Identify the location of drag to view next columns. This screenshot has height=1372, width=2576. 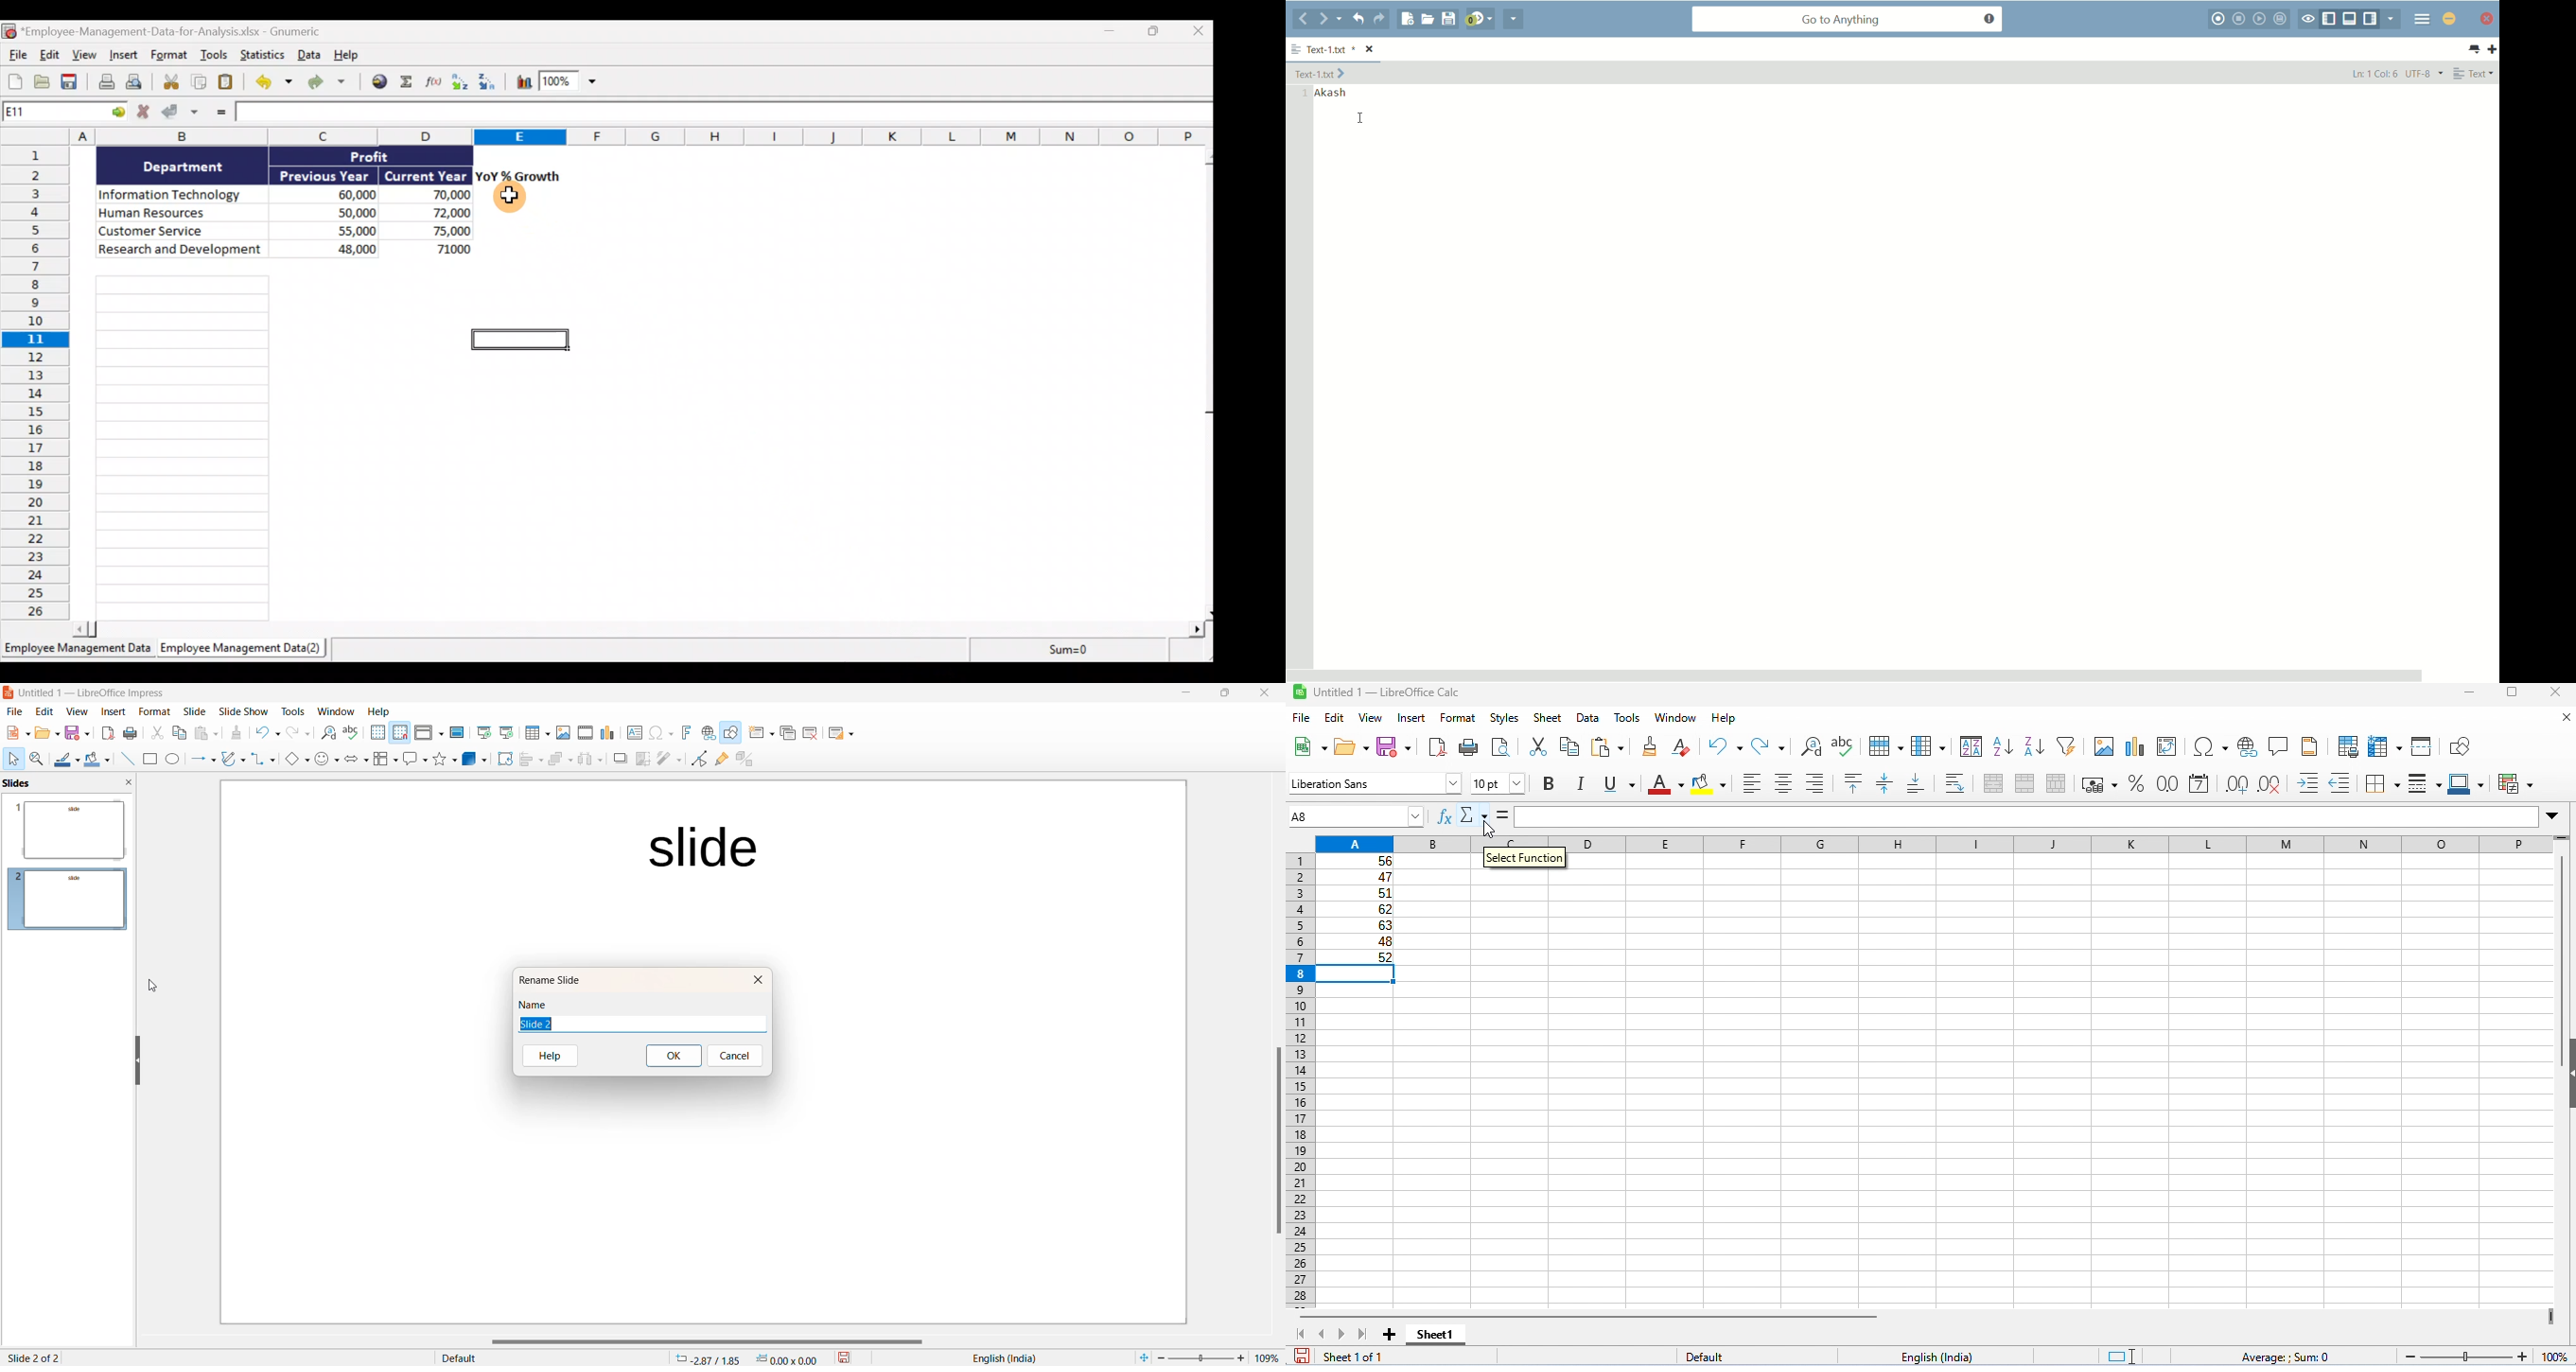
(2554, 1318).